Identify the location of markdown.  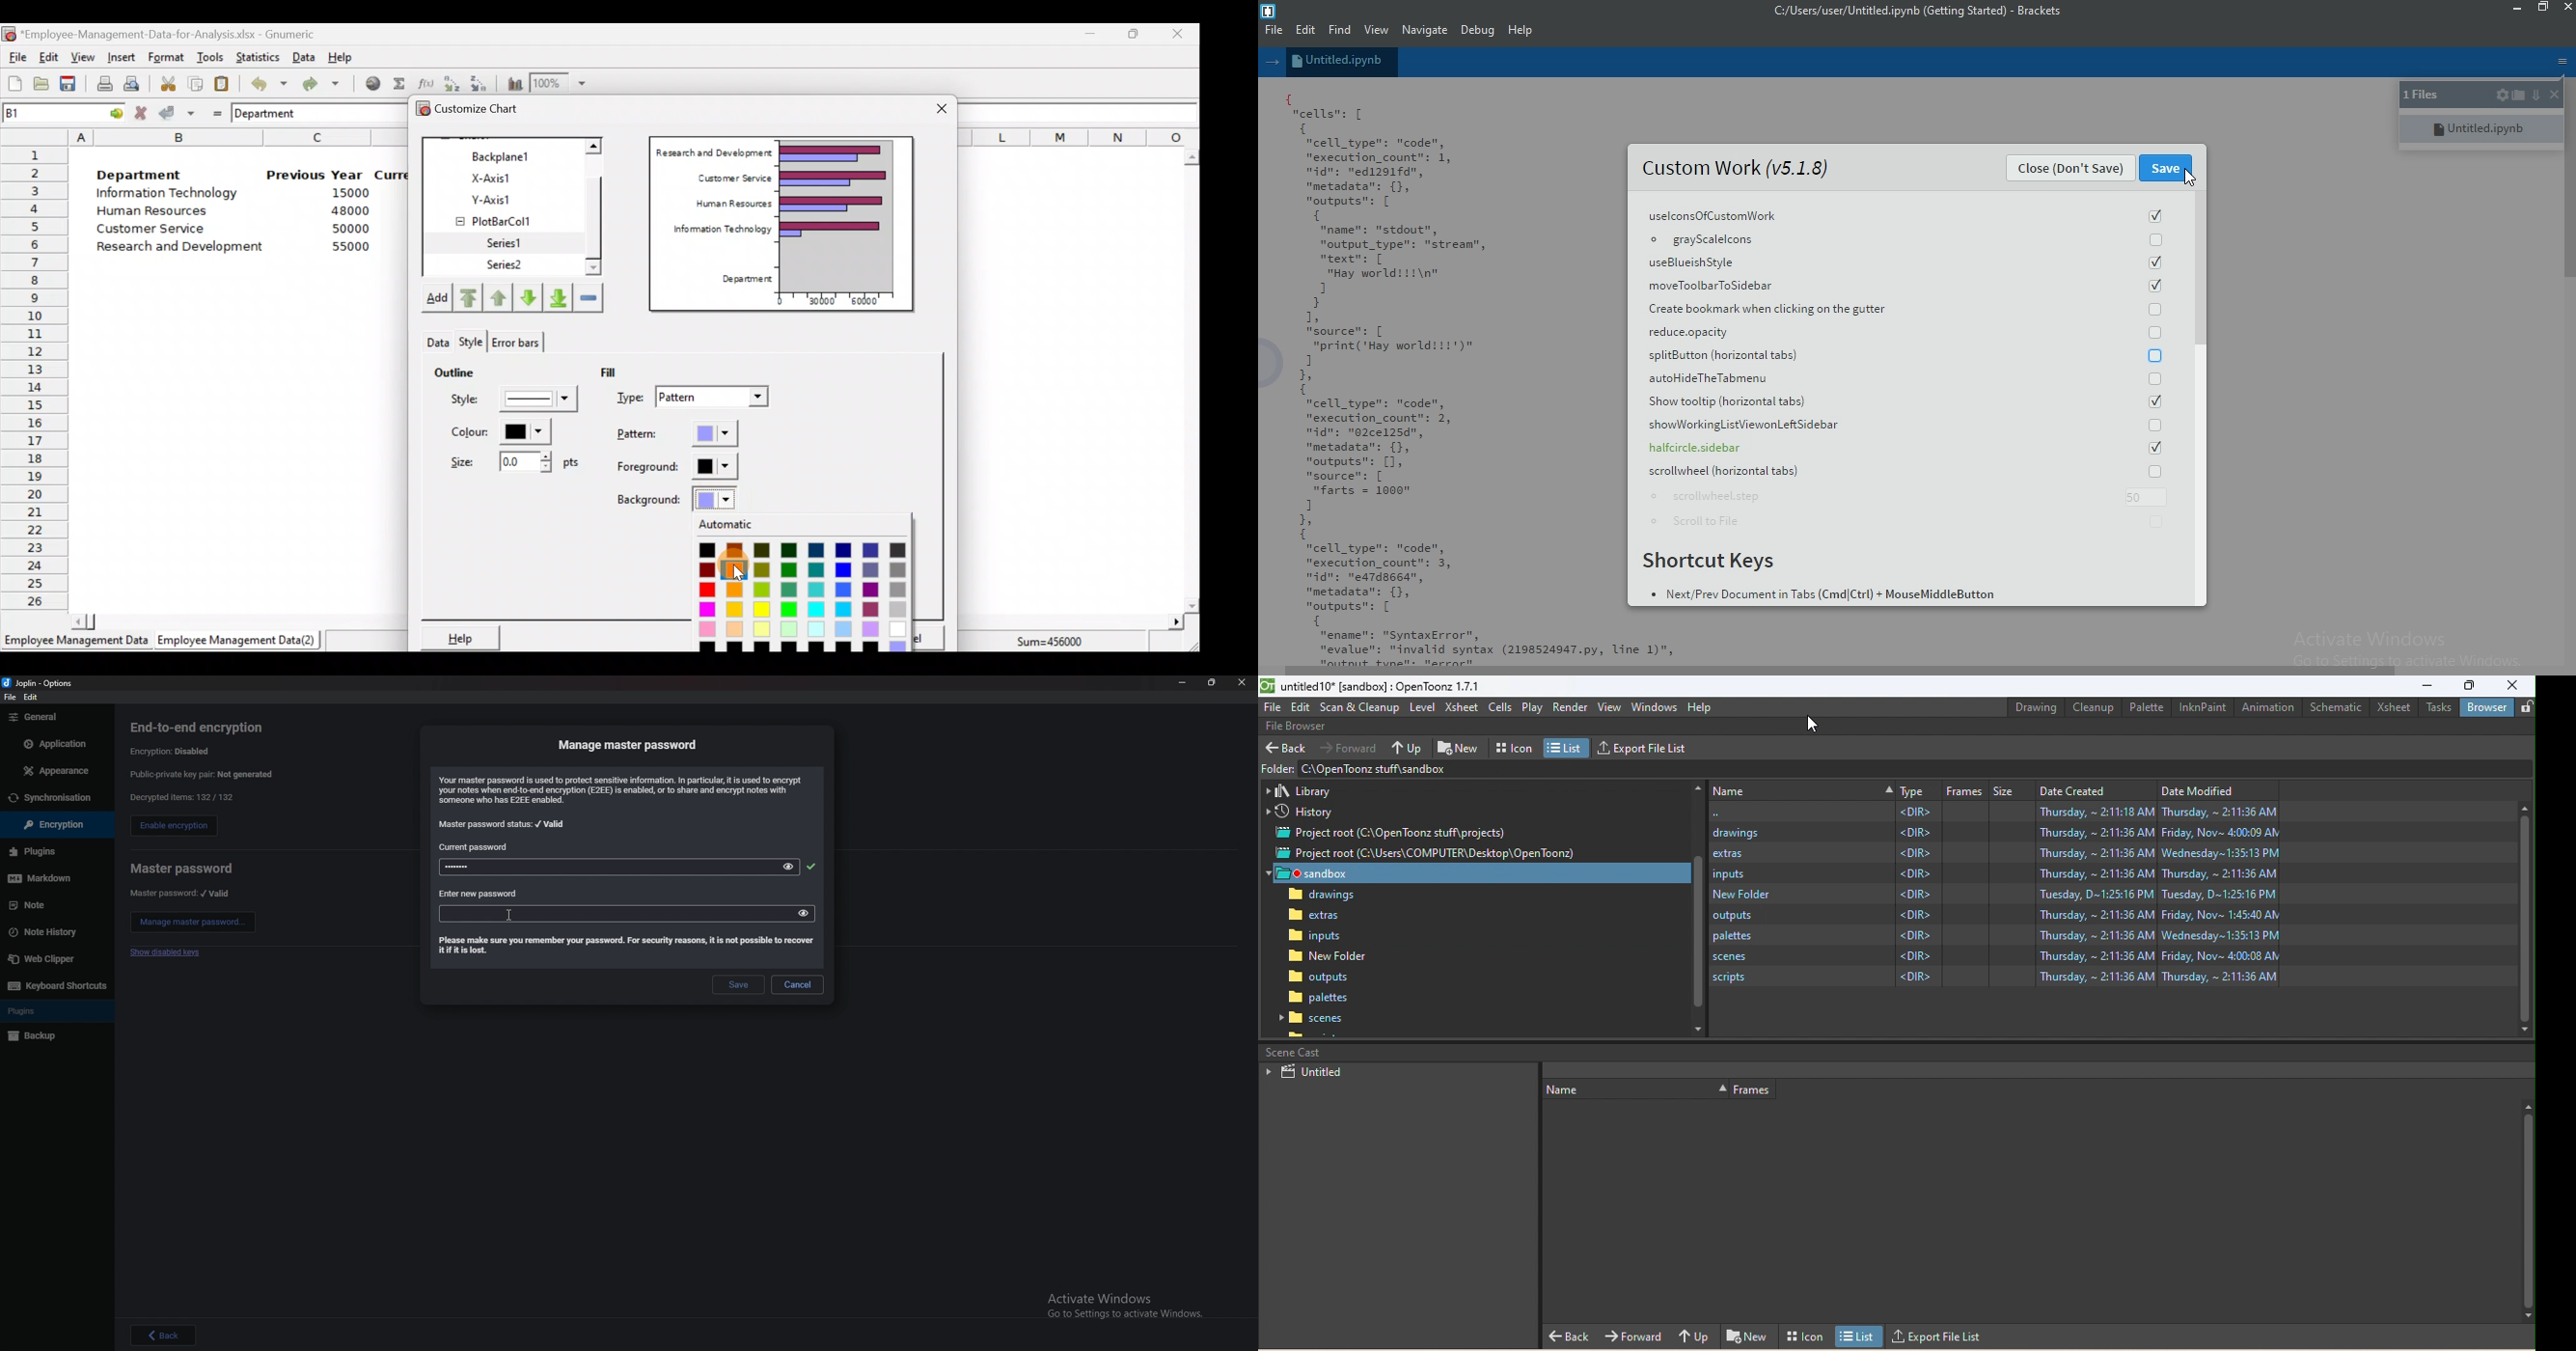
(52, 878).